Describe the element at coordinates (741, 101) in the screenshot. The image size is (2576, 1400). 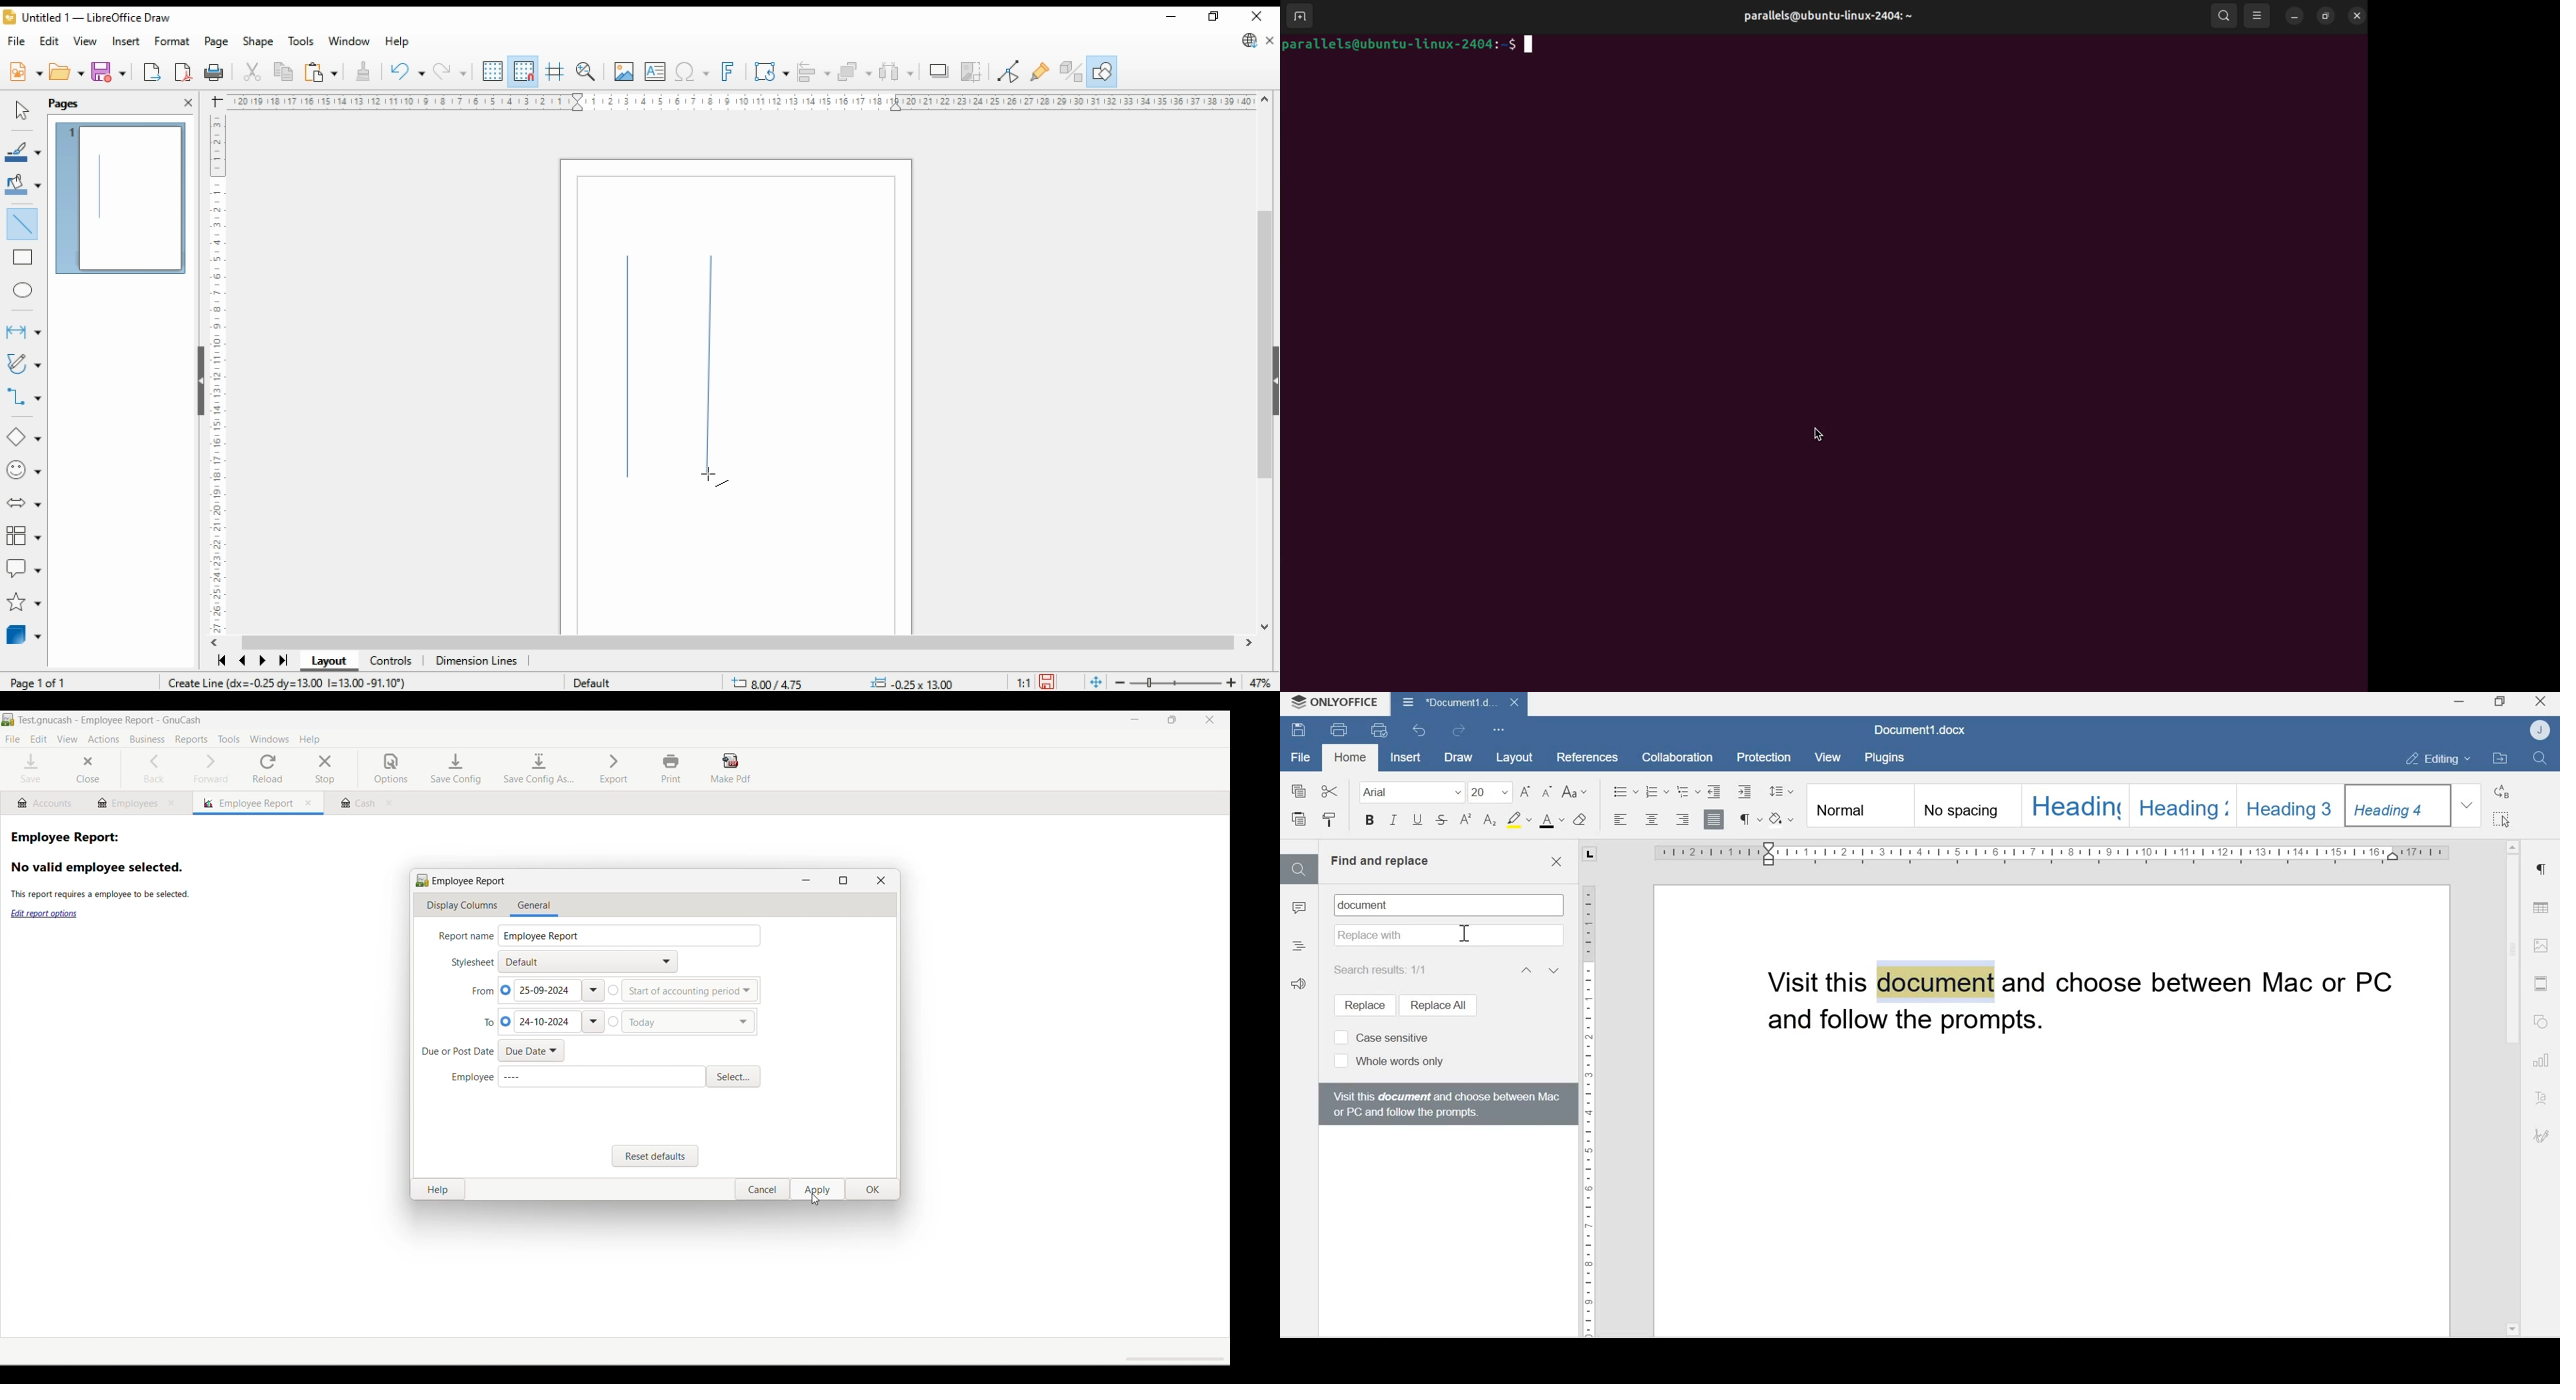
I see `horizontal scale` at that location.